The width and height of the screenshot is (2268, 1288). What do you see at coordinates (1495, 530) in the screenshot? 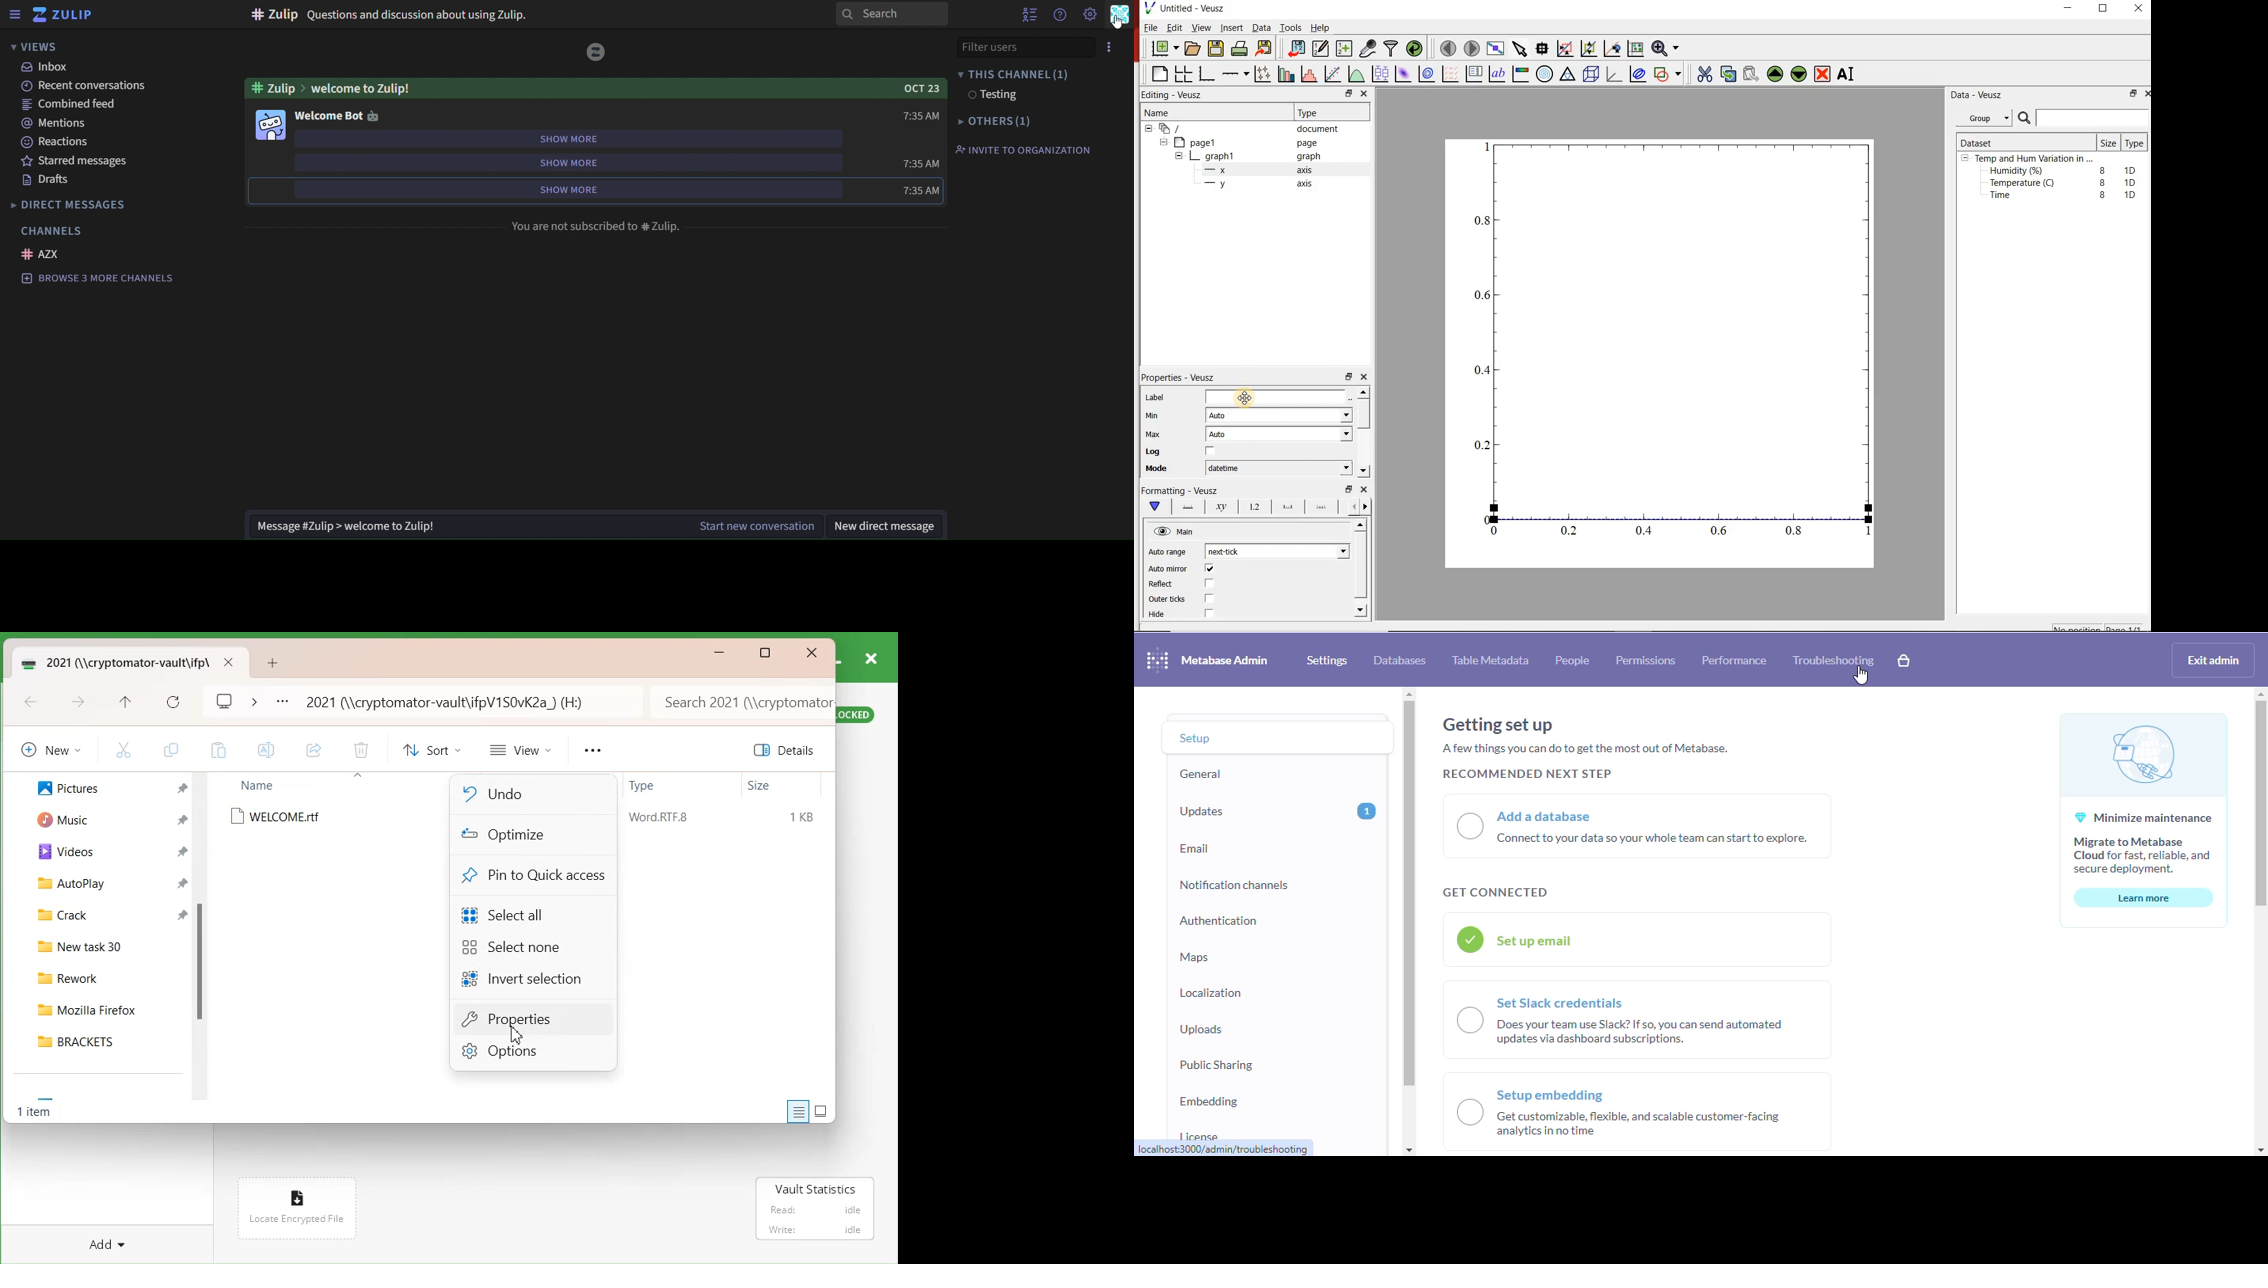
I see `0` at bounding box center [1495, 530].